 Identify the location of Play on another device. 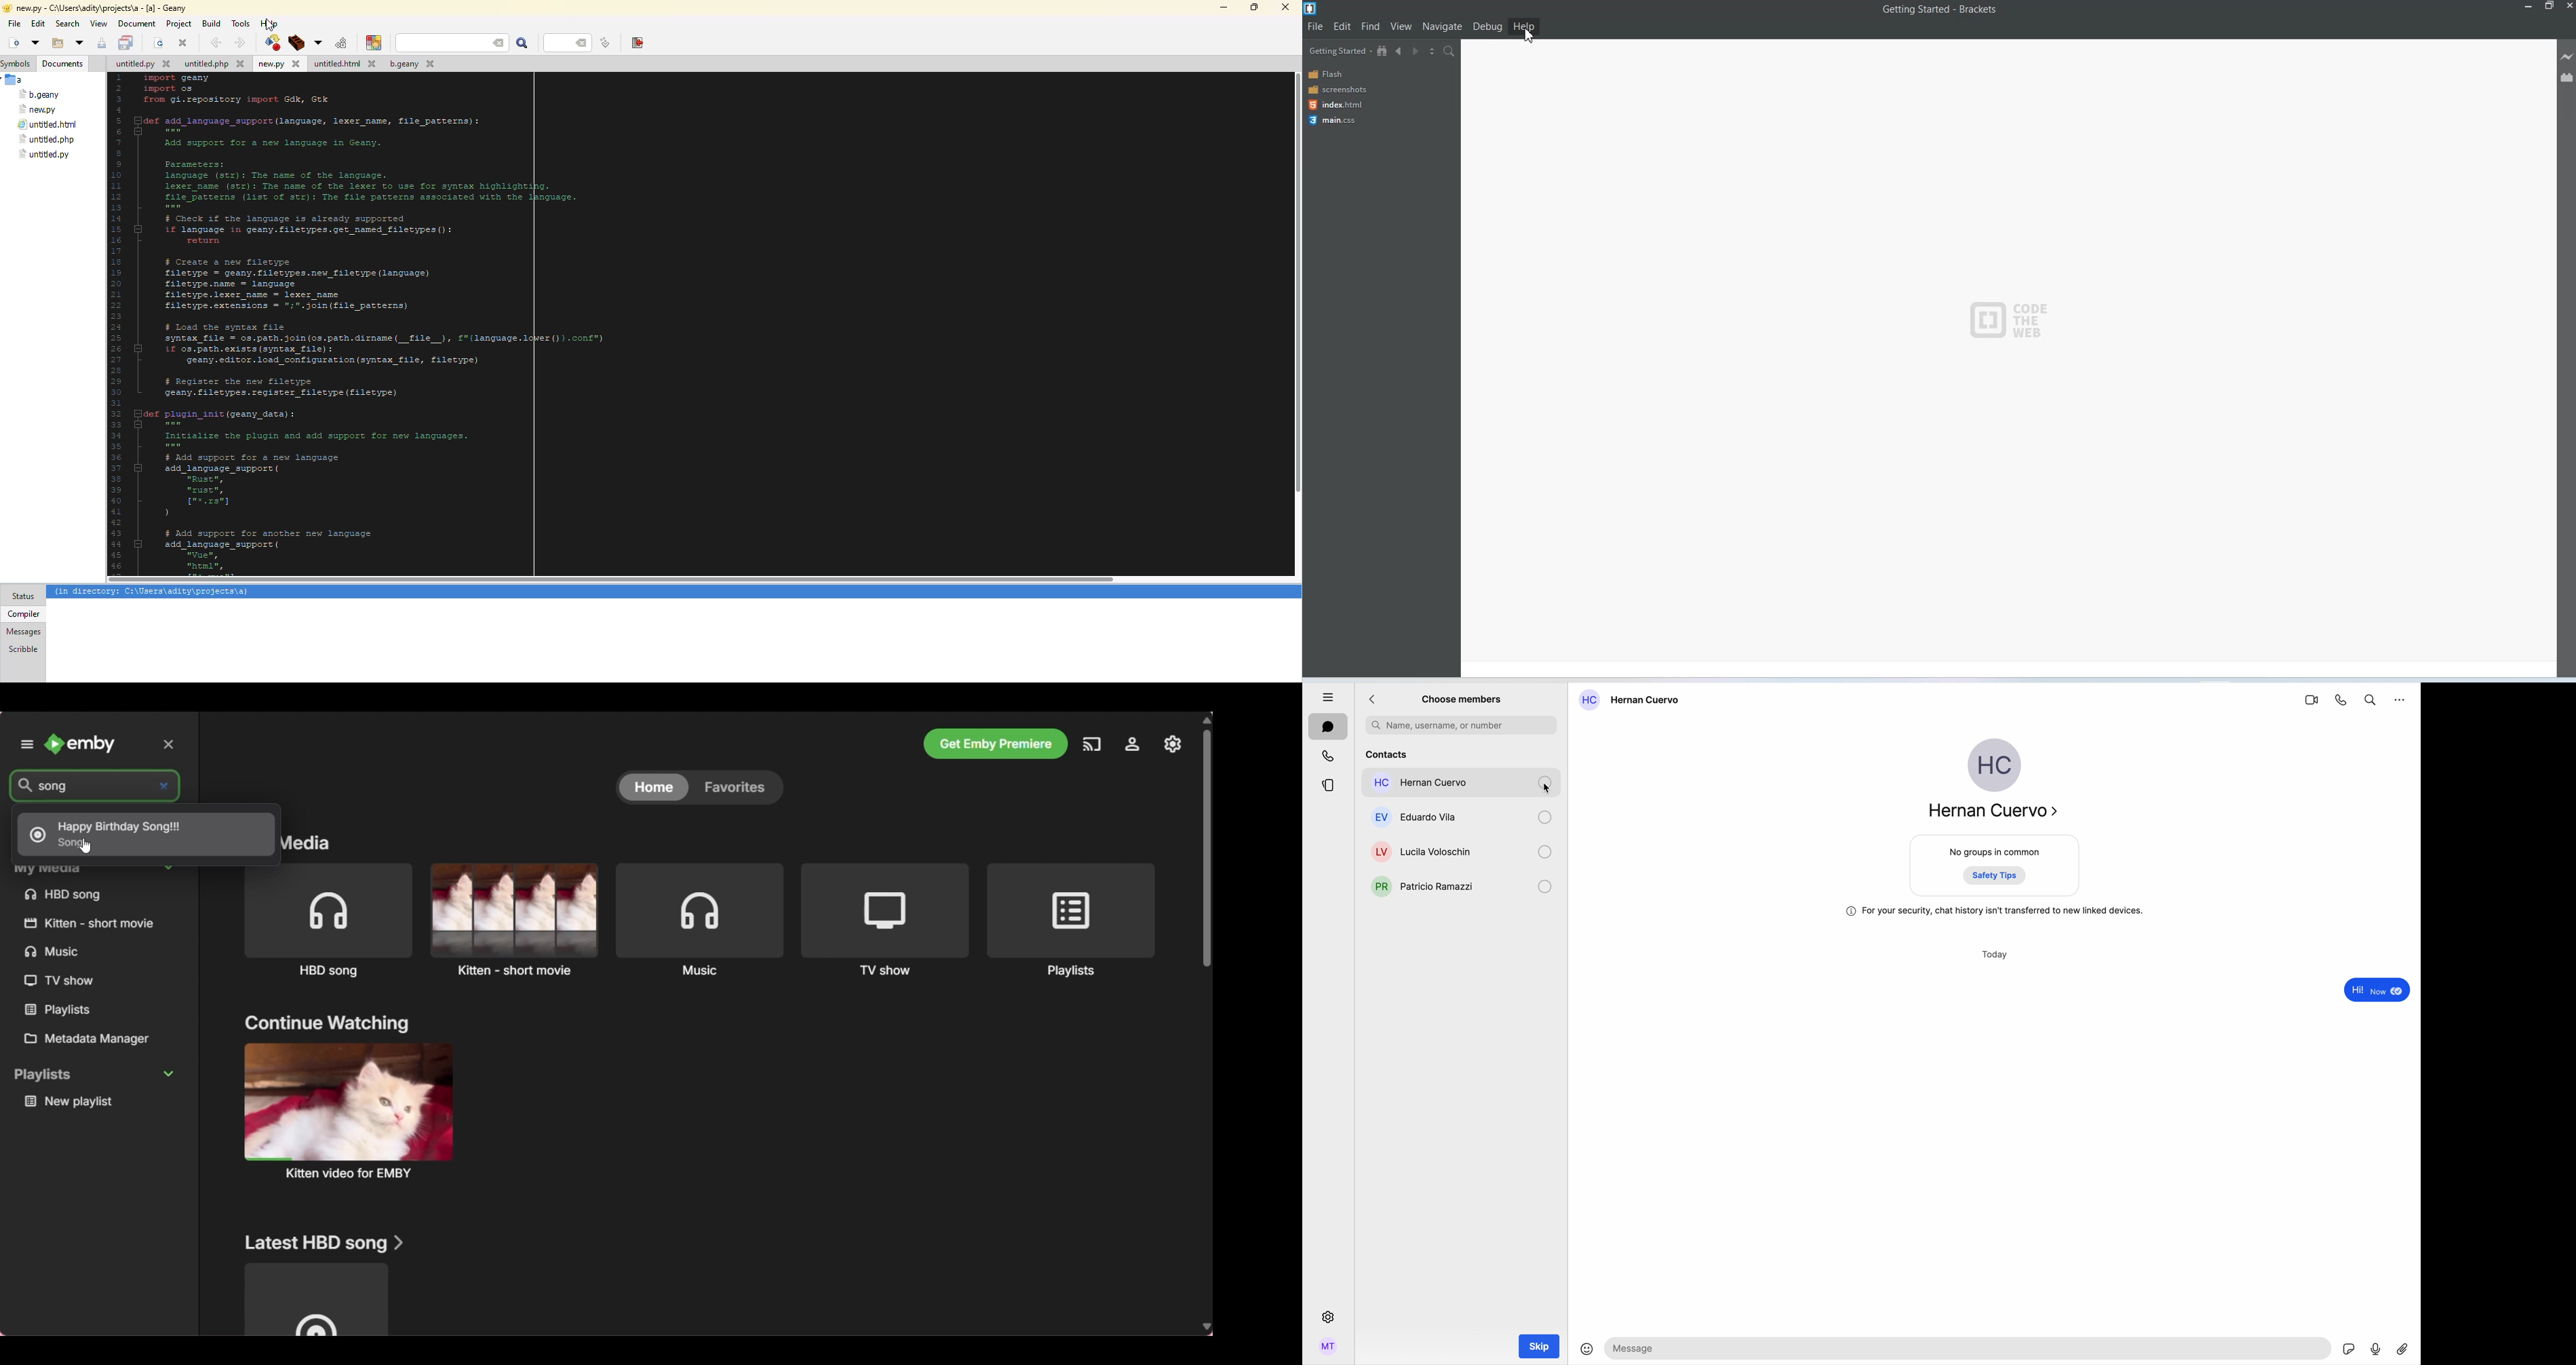
(1092, 748).